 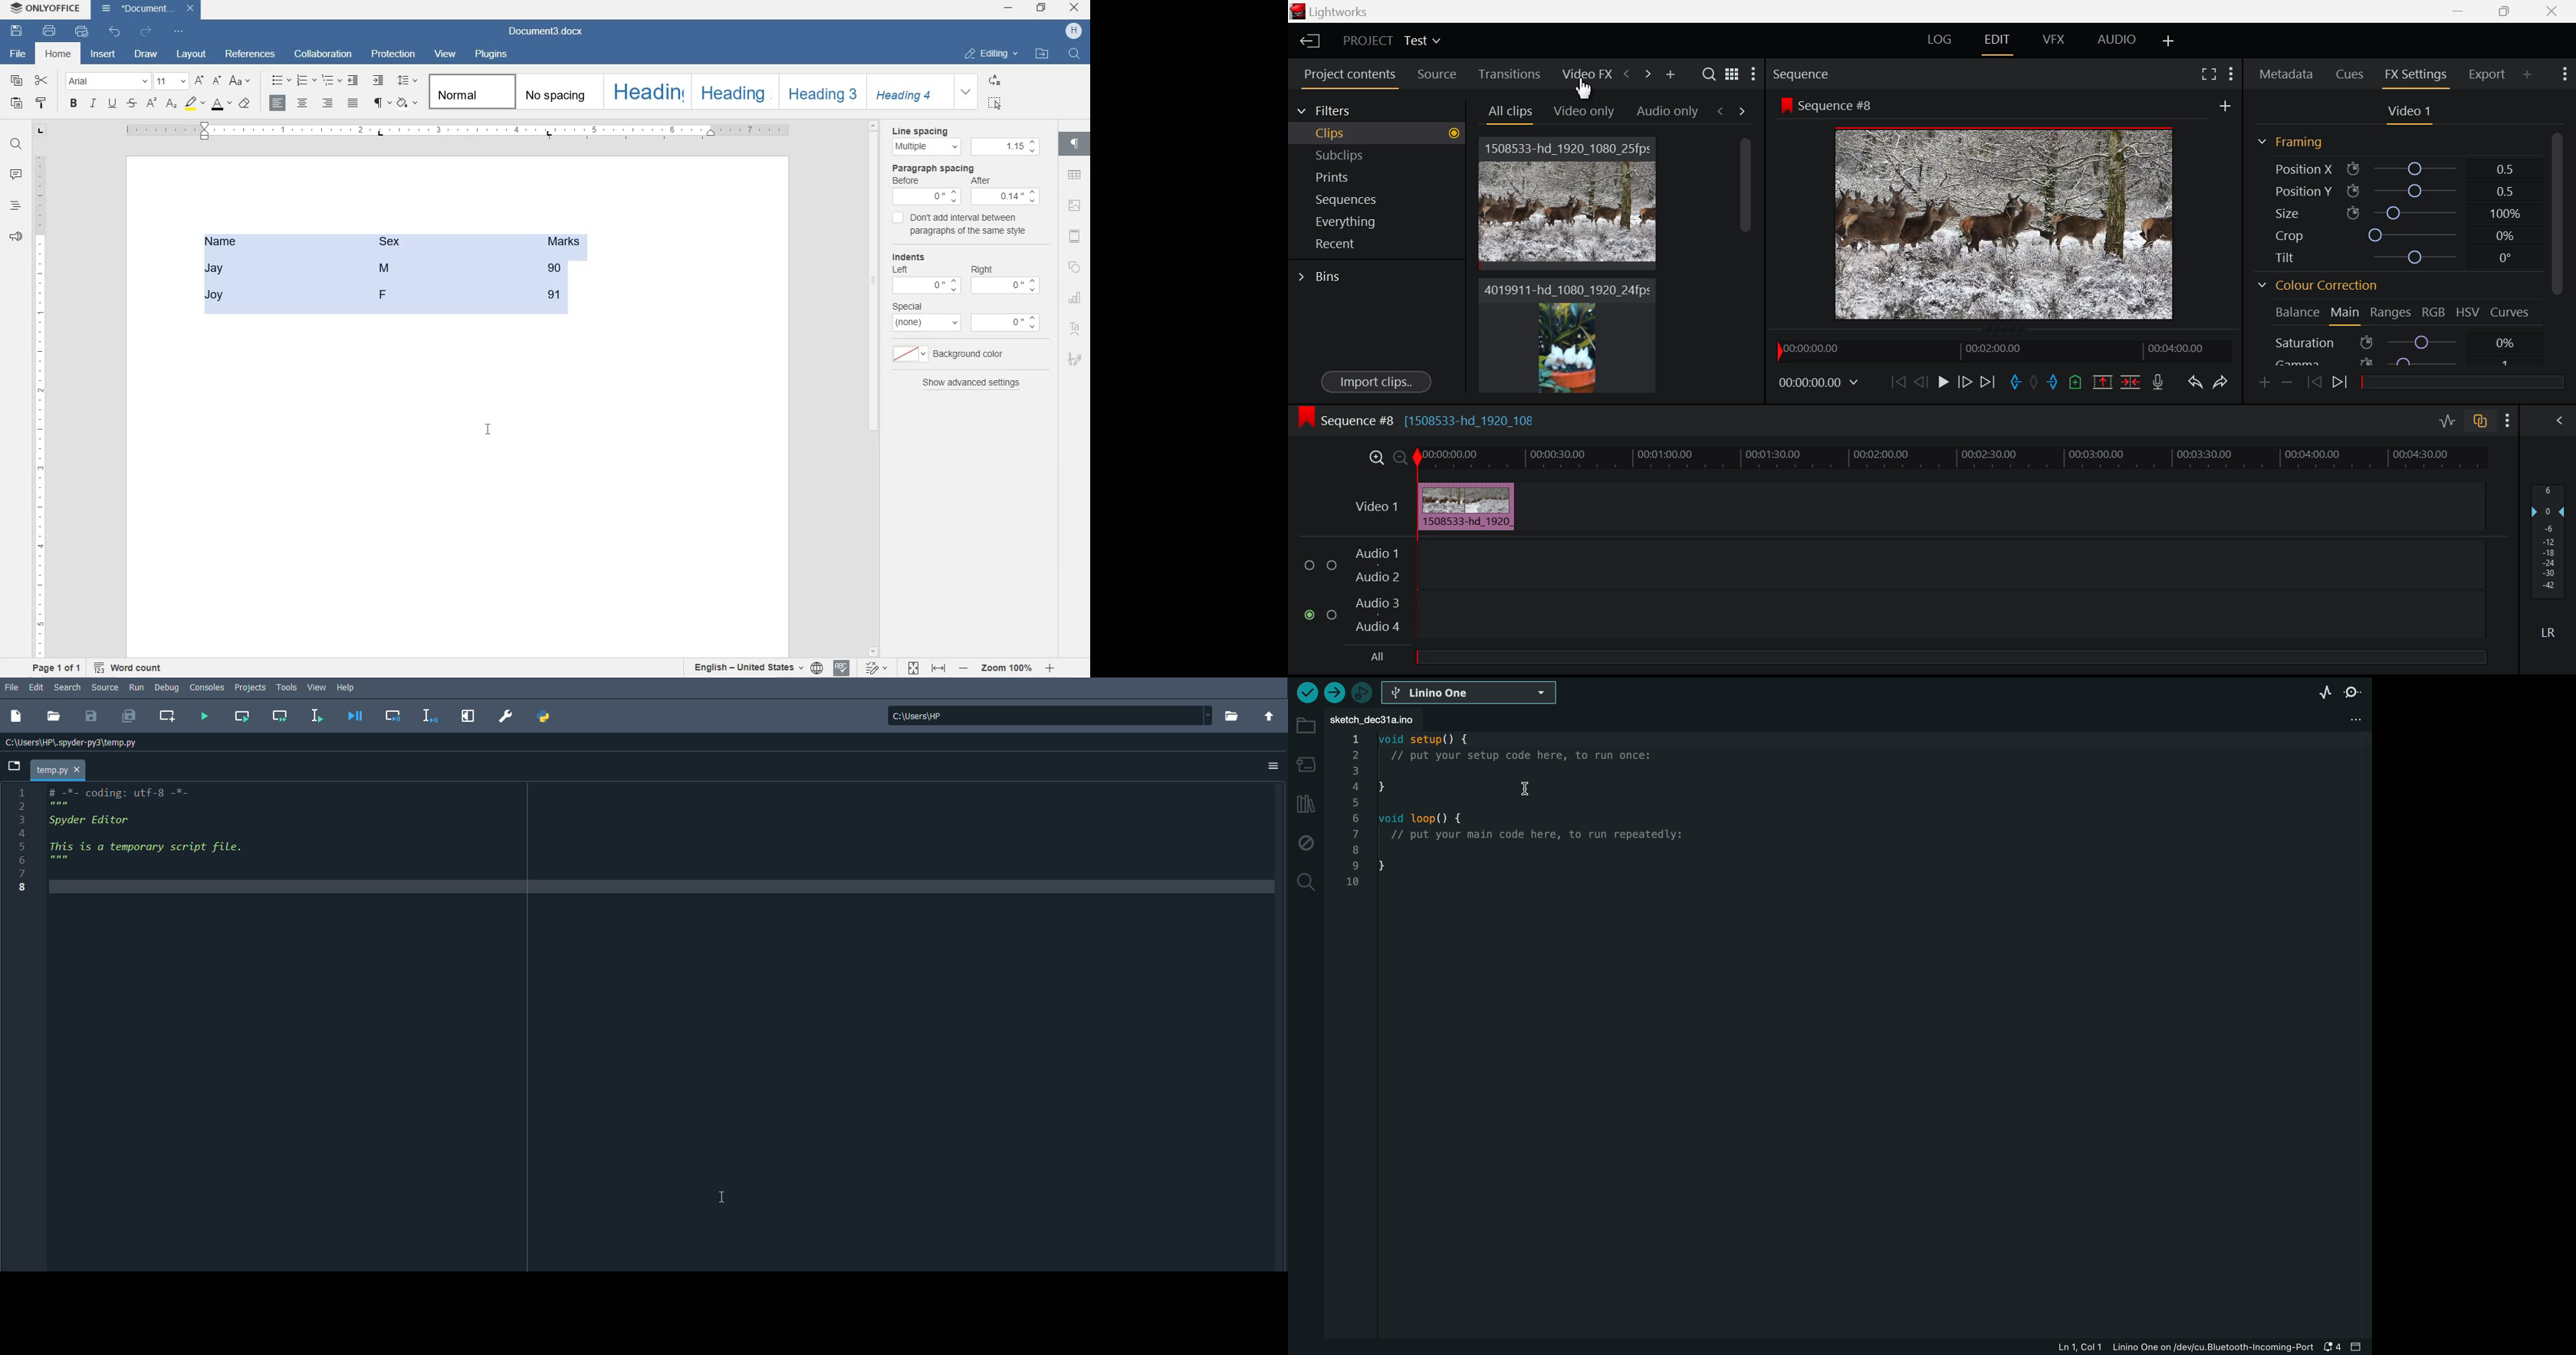 I want to click on Source, so click(x=107, y=688).